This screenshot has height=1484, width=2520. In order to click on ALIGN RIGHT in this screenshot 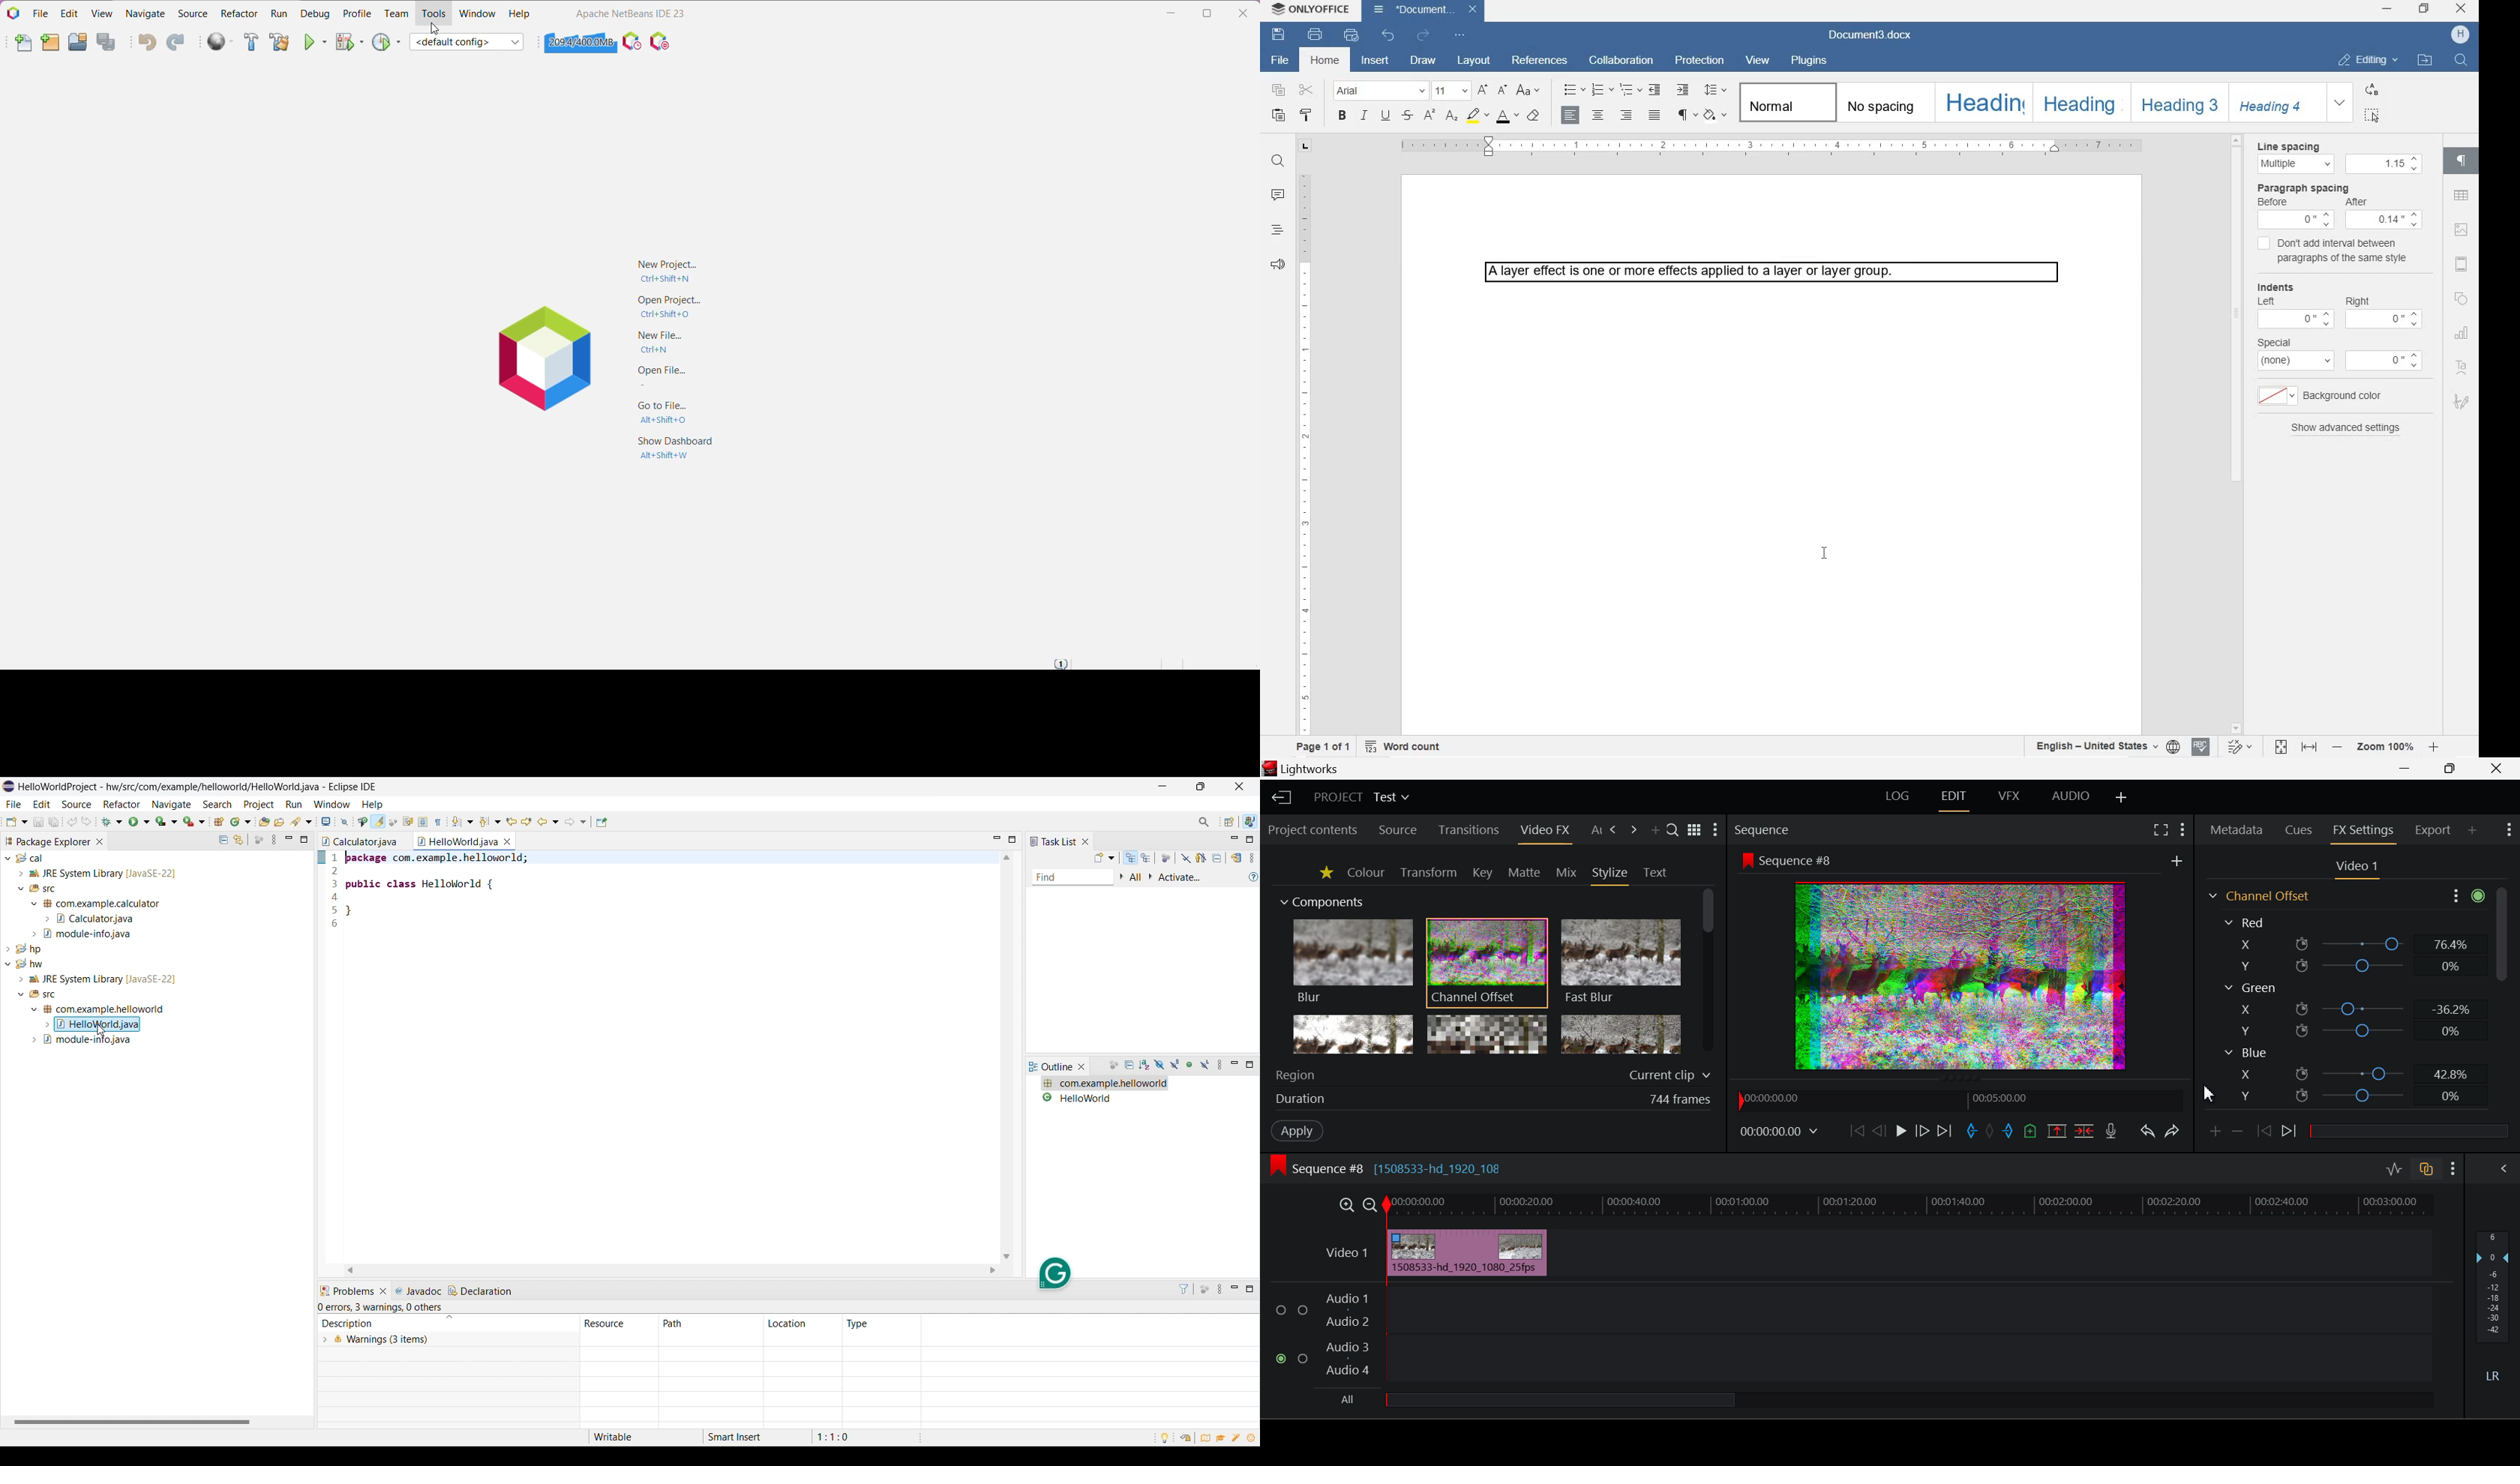, I will do `click(1626, 115)`.